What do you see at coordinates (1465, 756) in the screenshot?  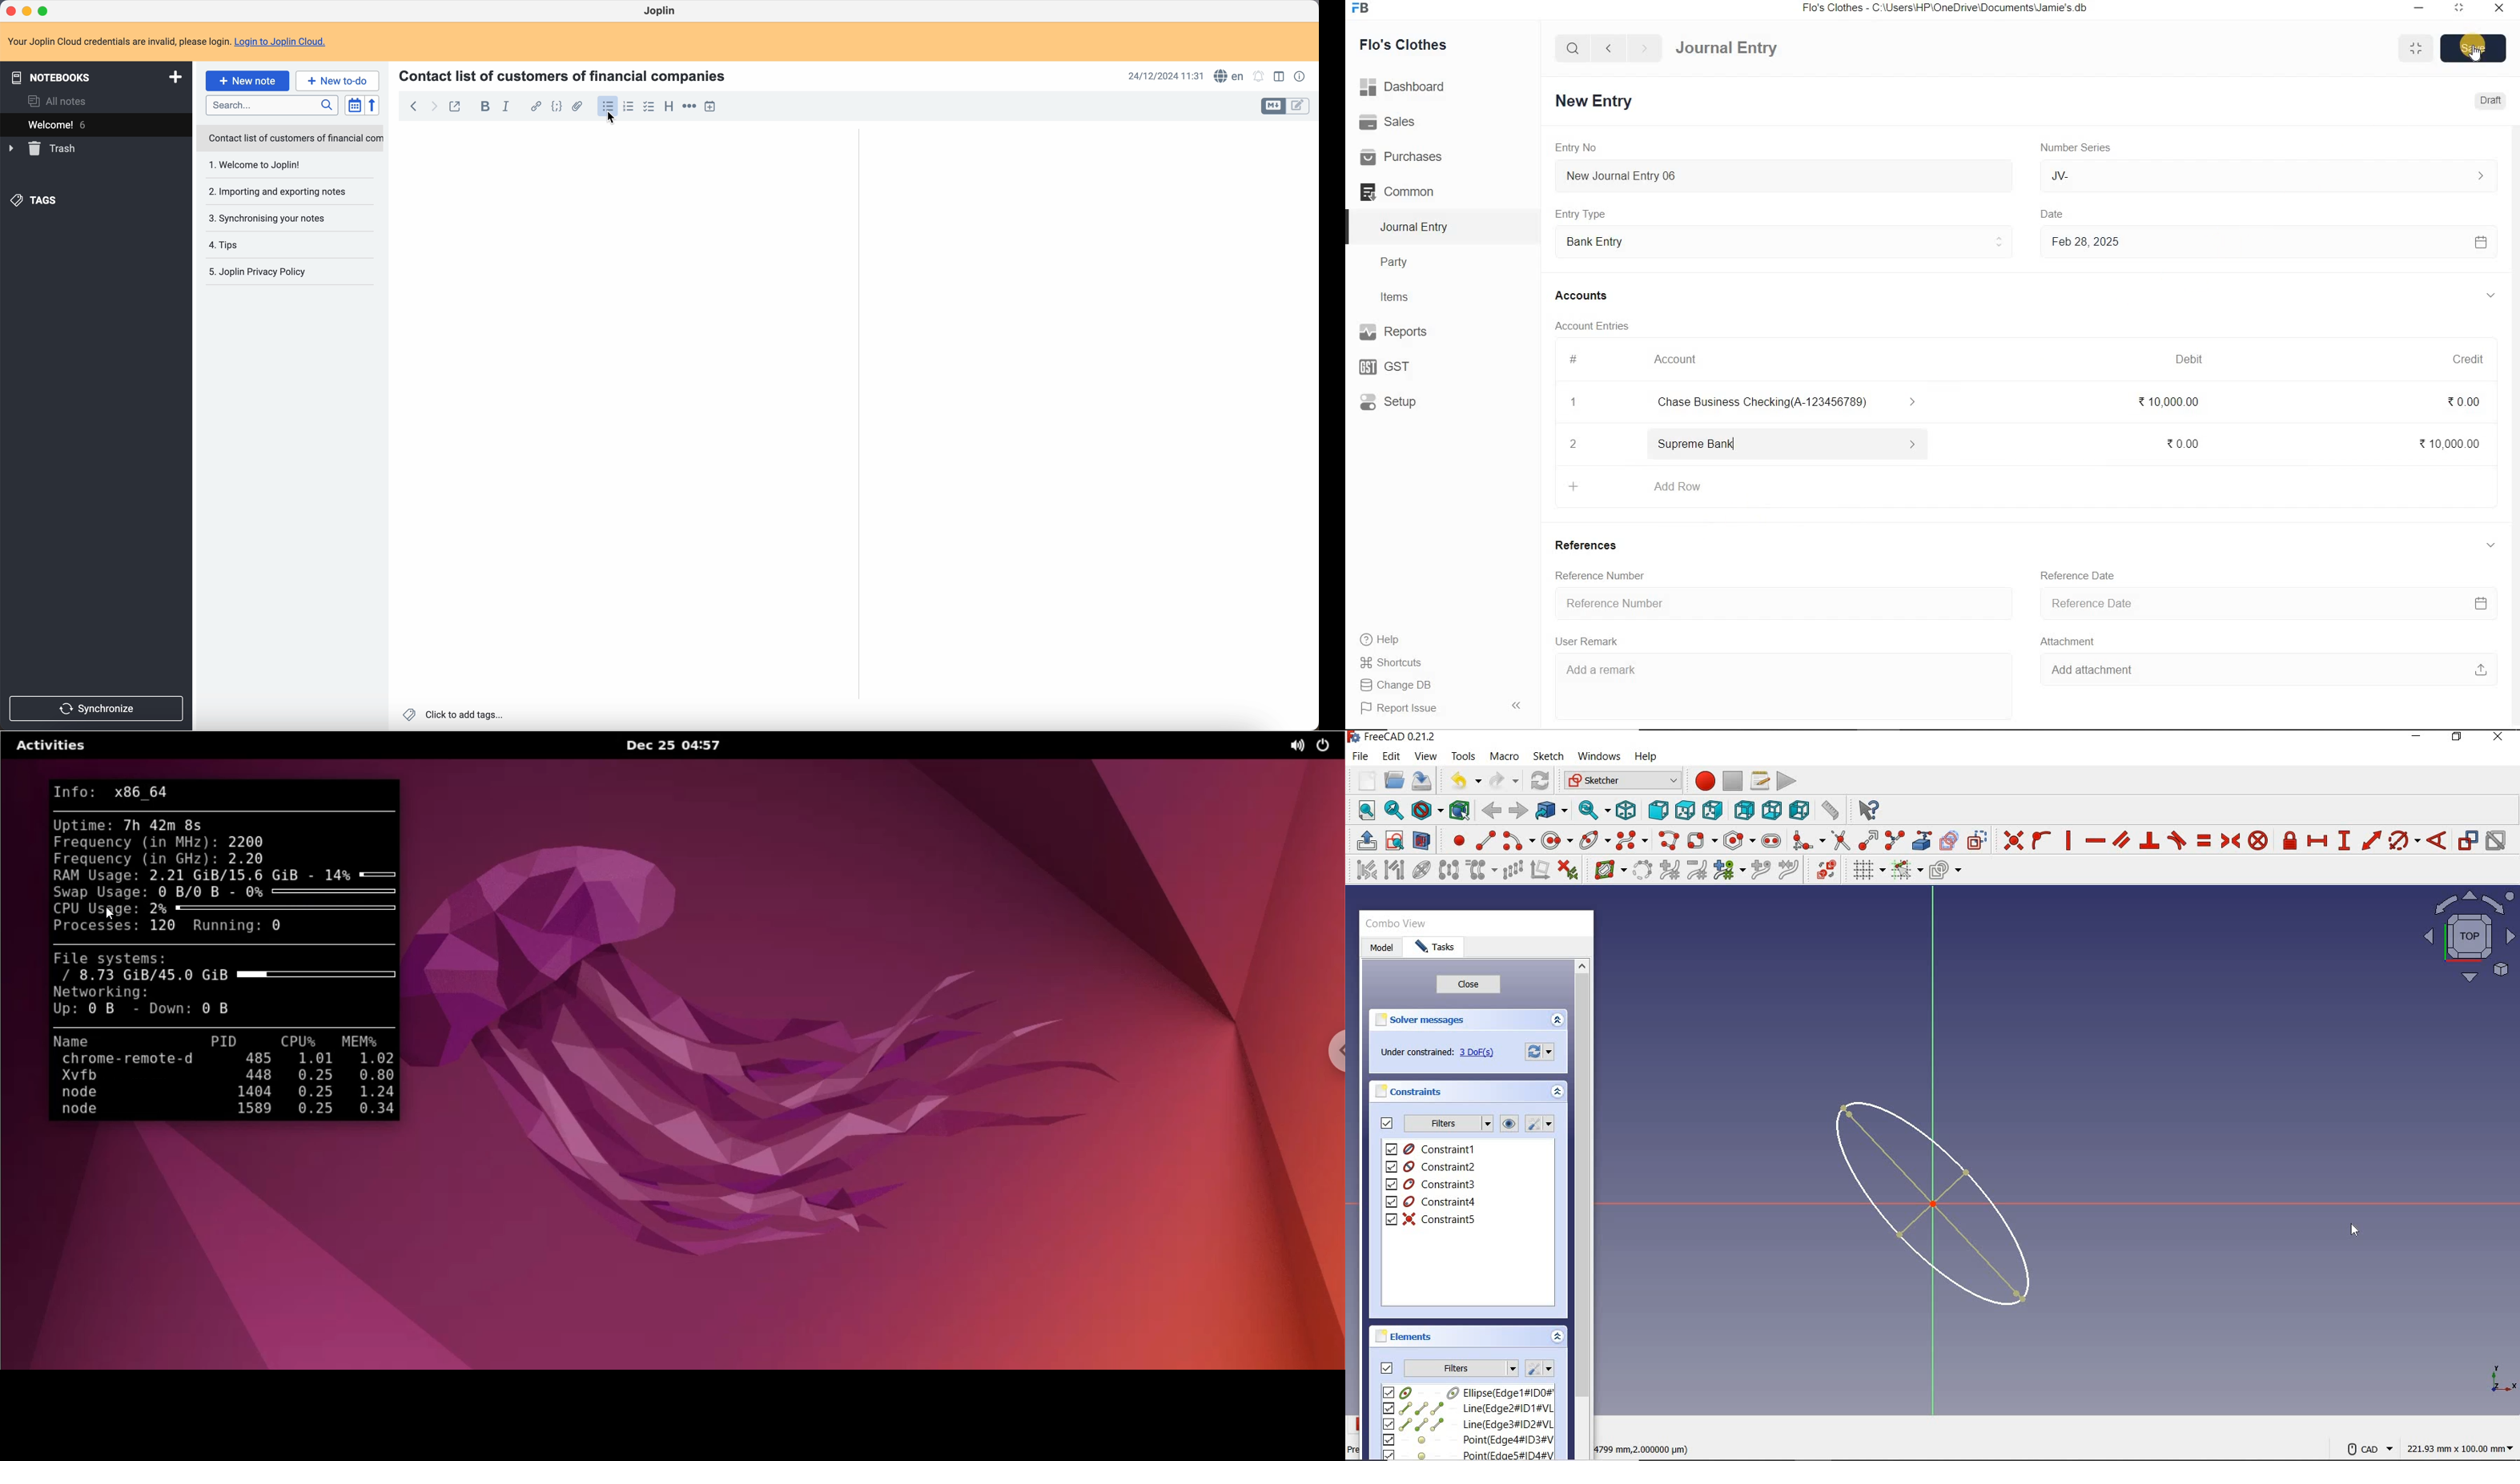 I see `tools` at bounding box center [1465, 756].